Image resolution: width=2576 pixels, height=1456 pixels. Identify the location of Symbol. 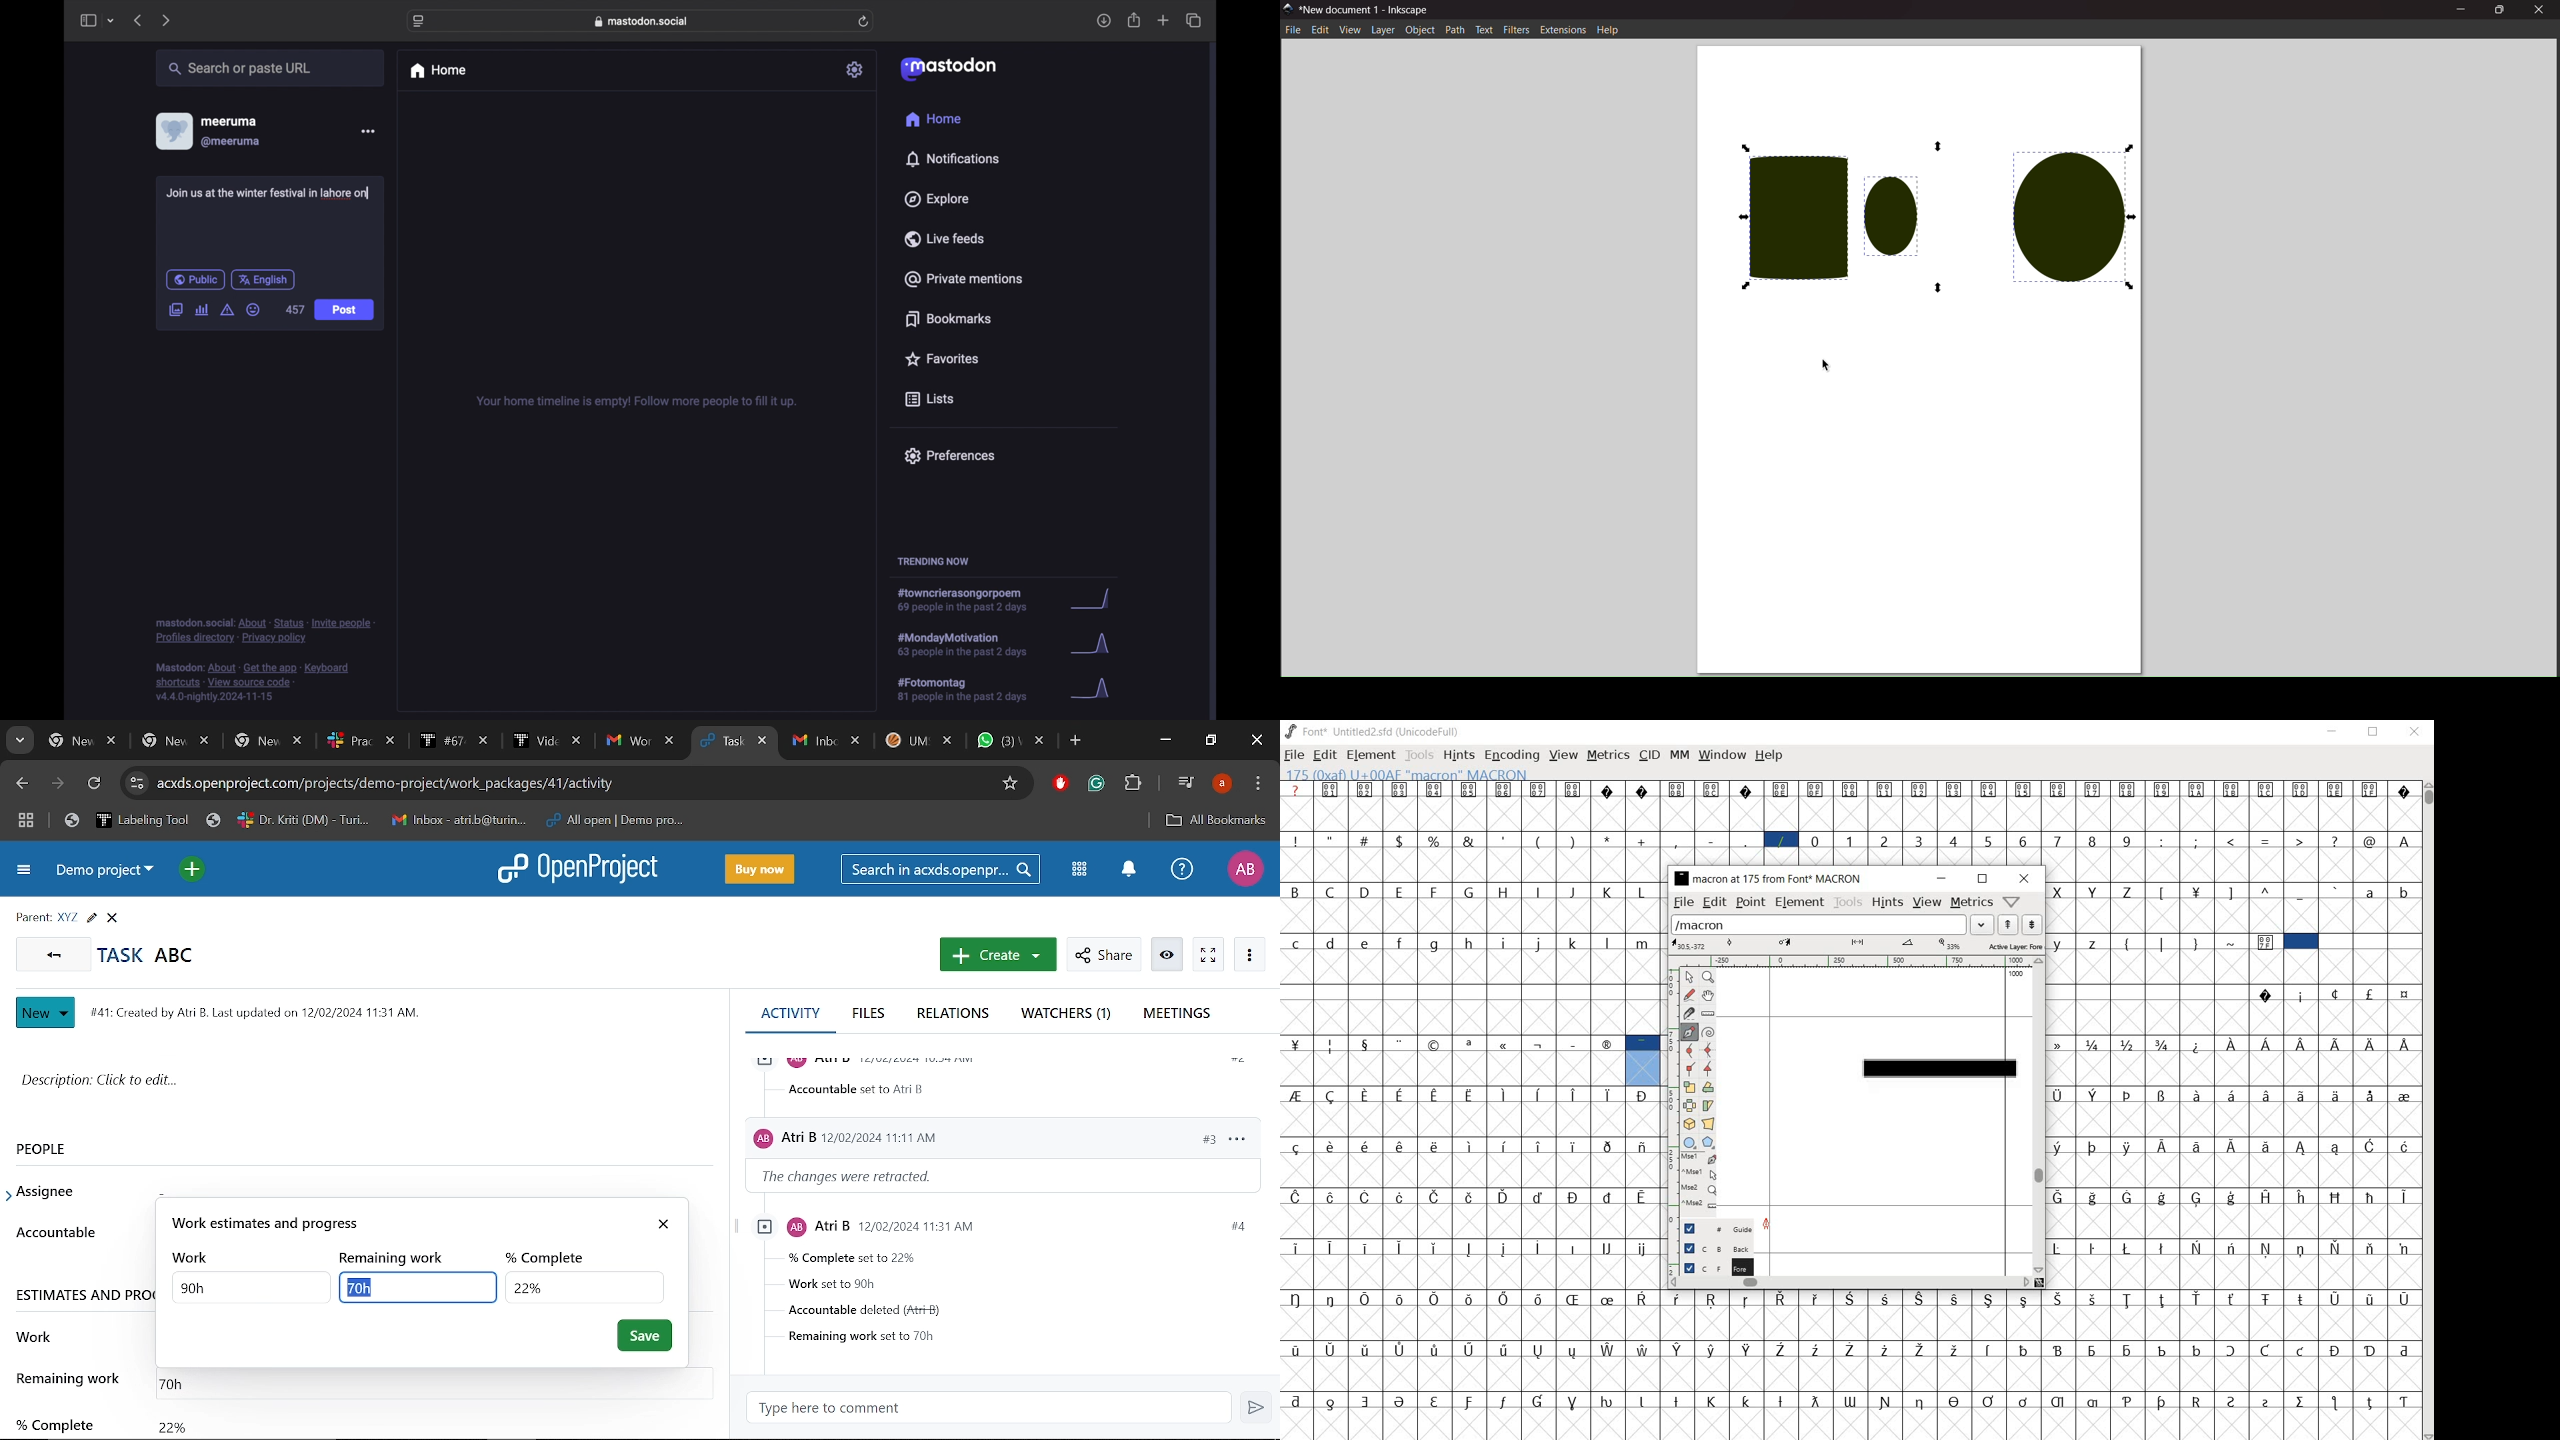
(1573, 1044).